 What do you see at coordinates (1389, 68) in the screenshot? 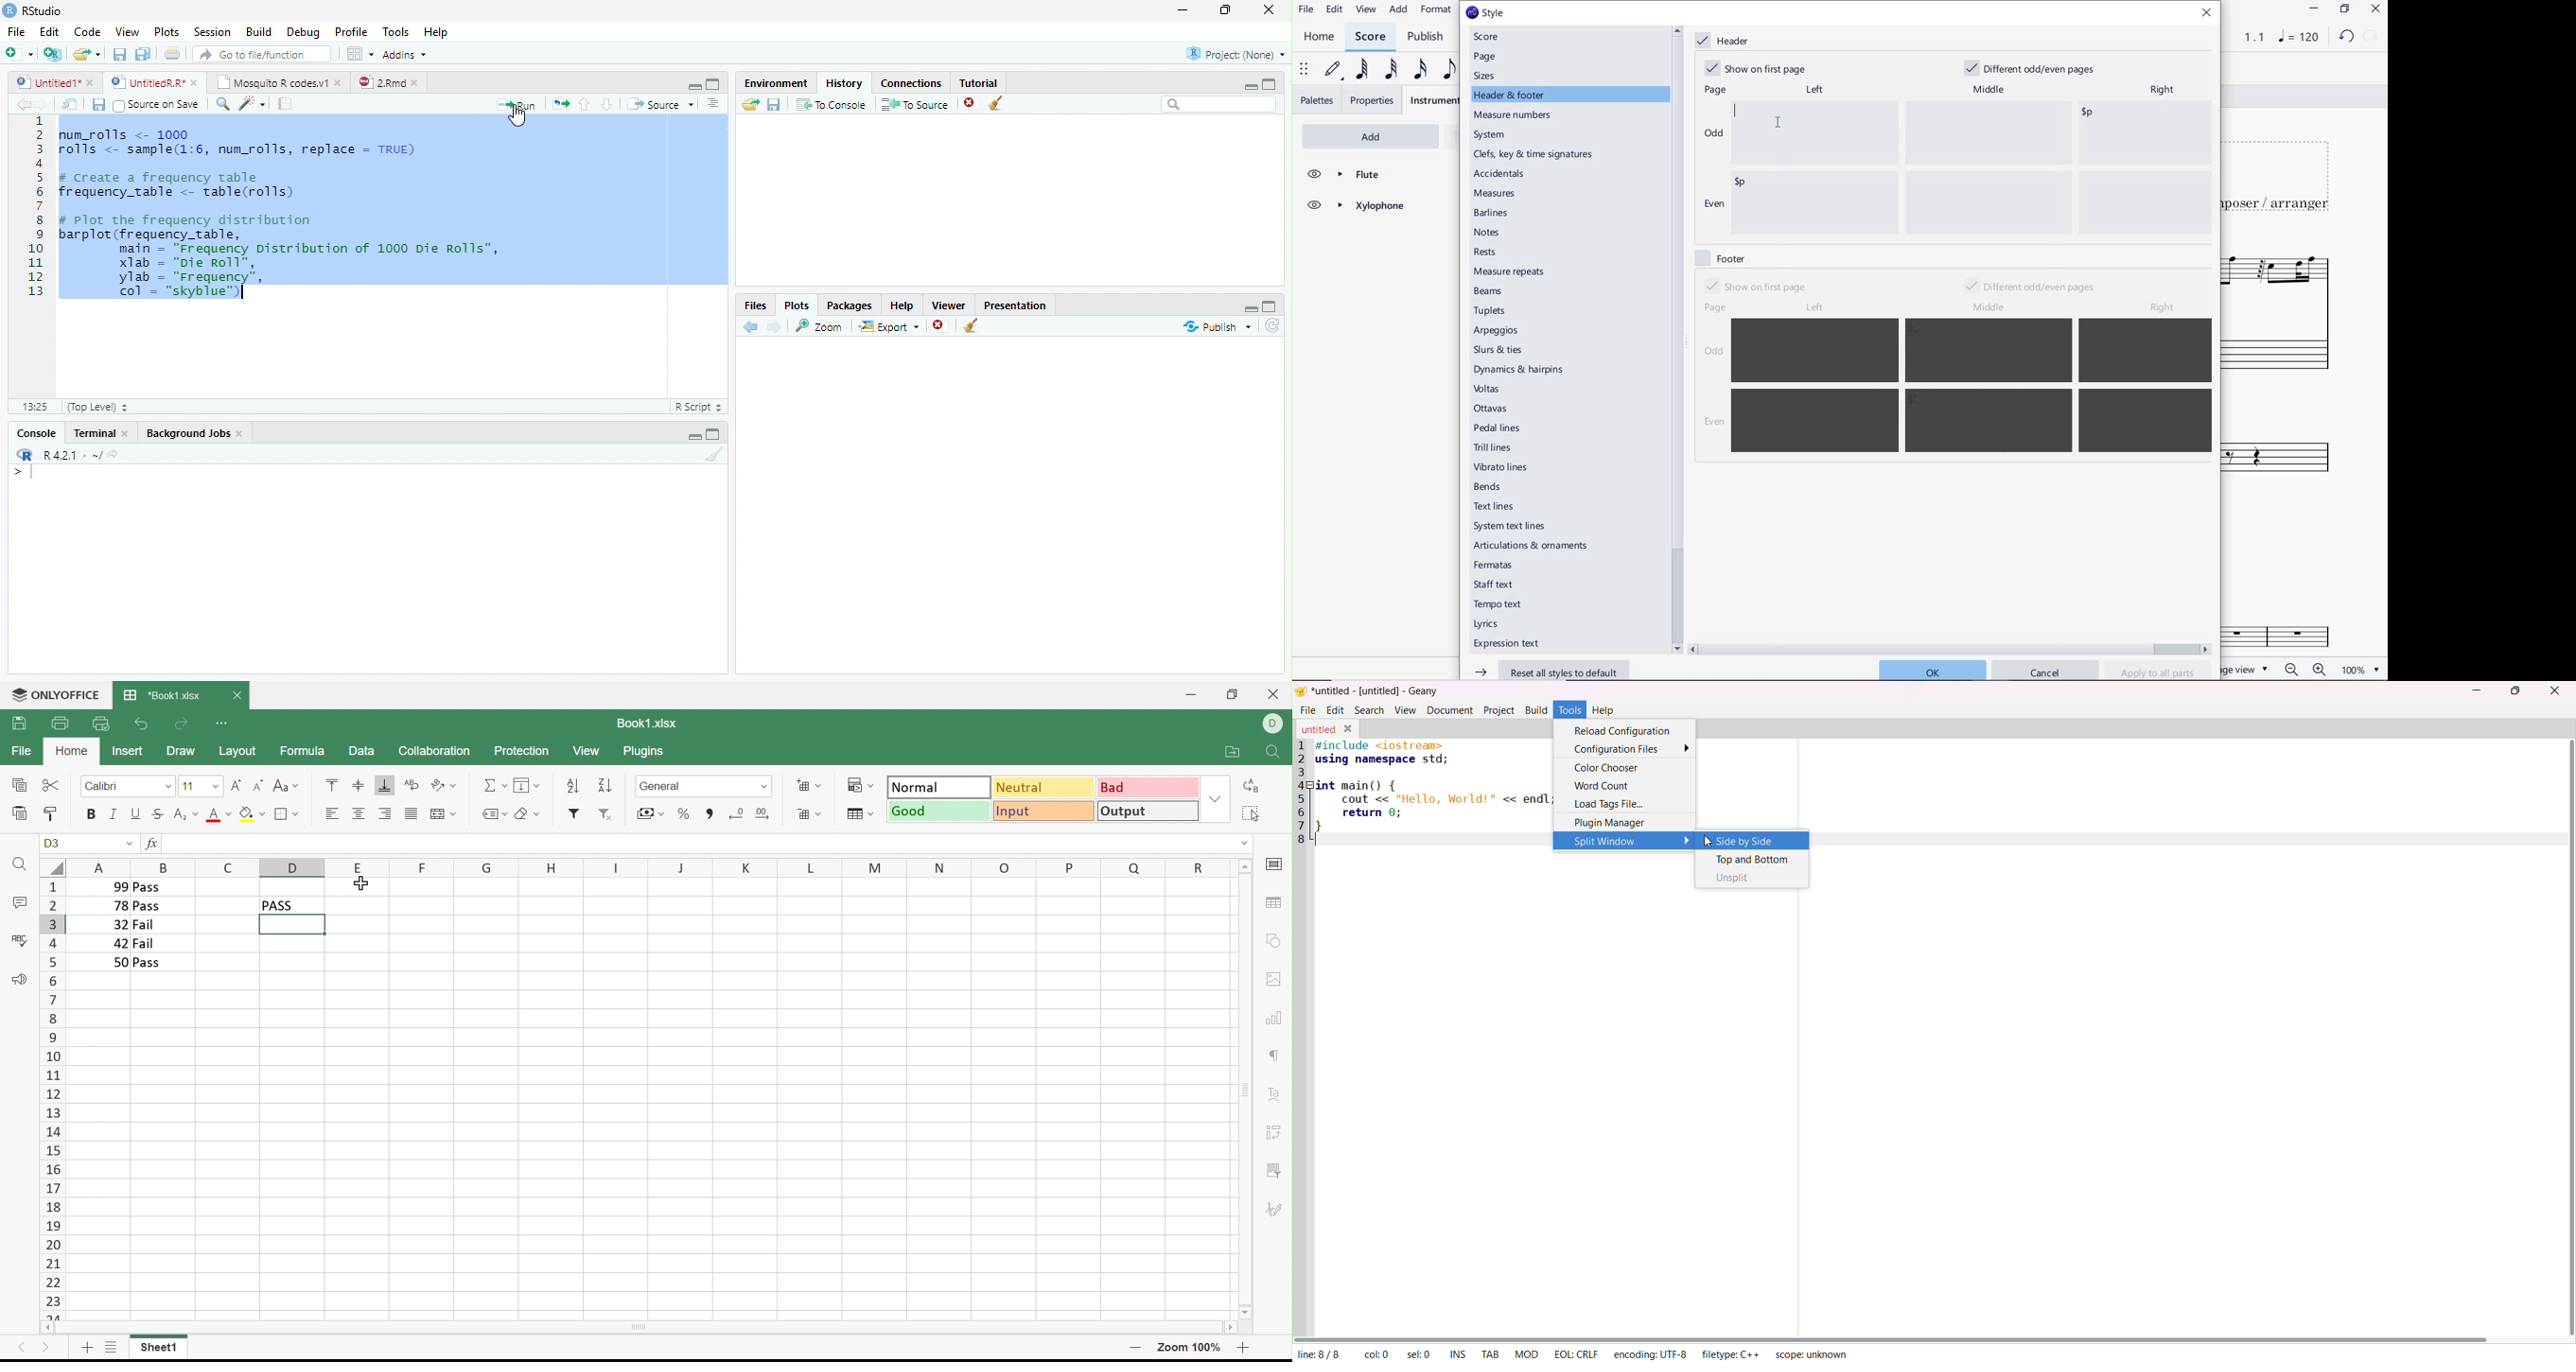
I see `32ND NOTE` at bounding box center [1389, 68].